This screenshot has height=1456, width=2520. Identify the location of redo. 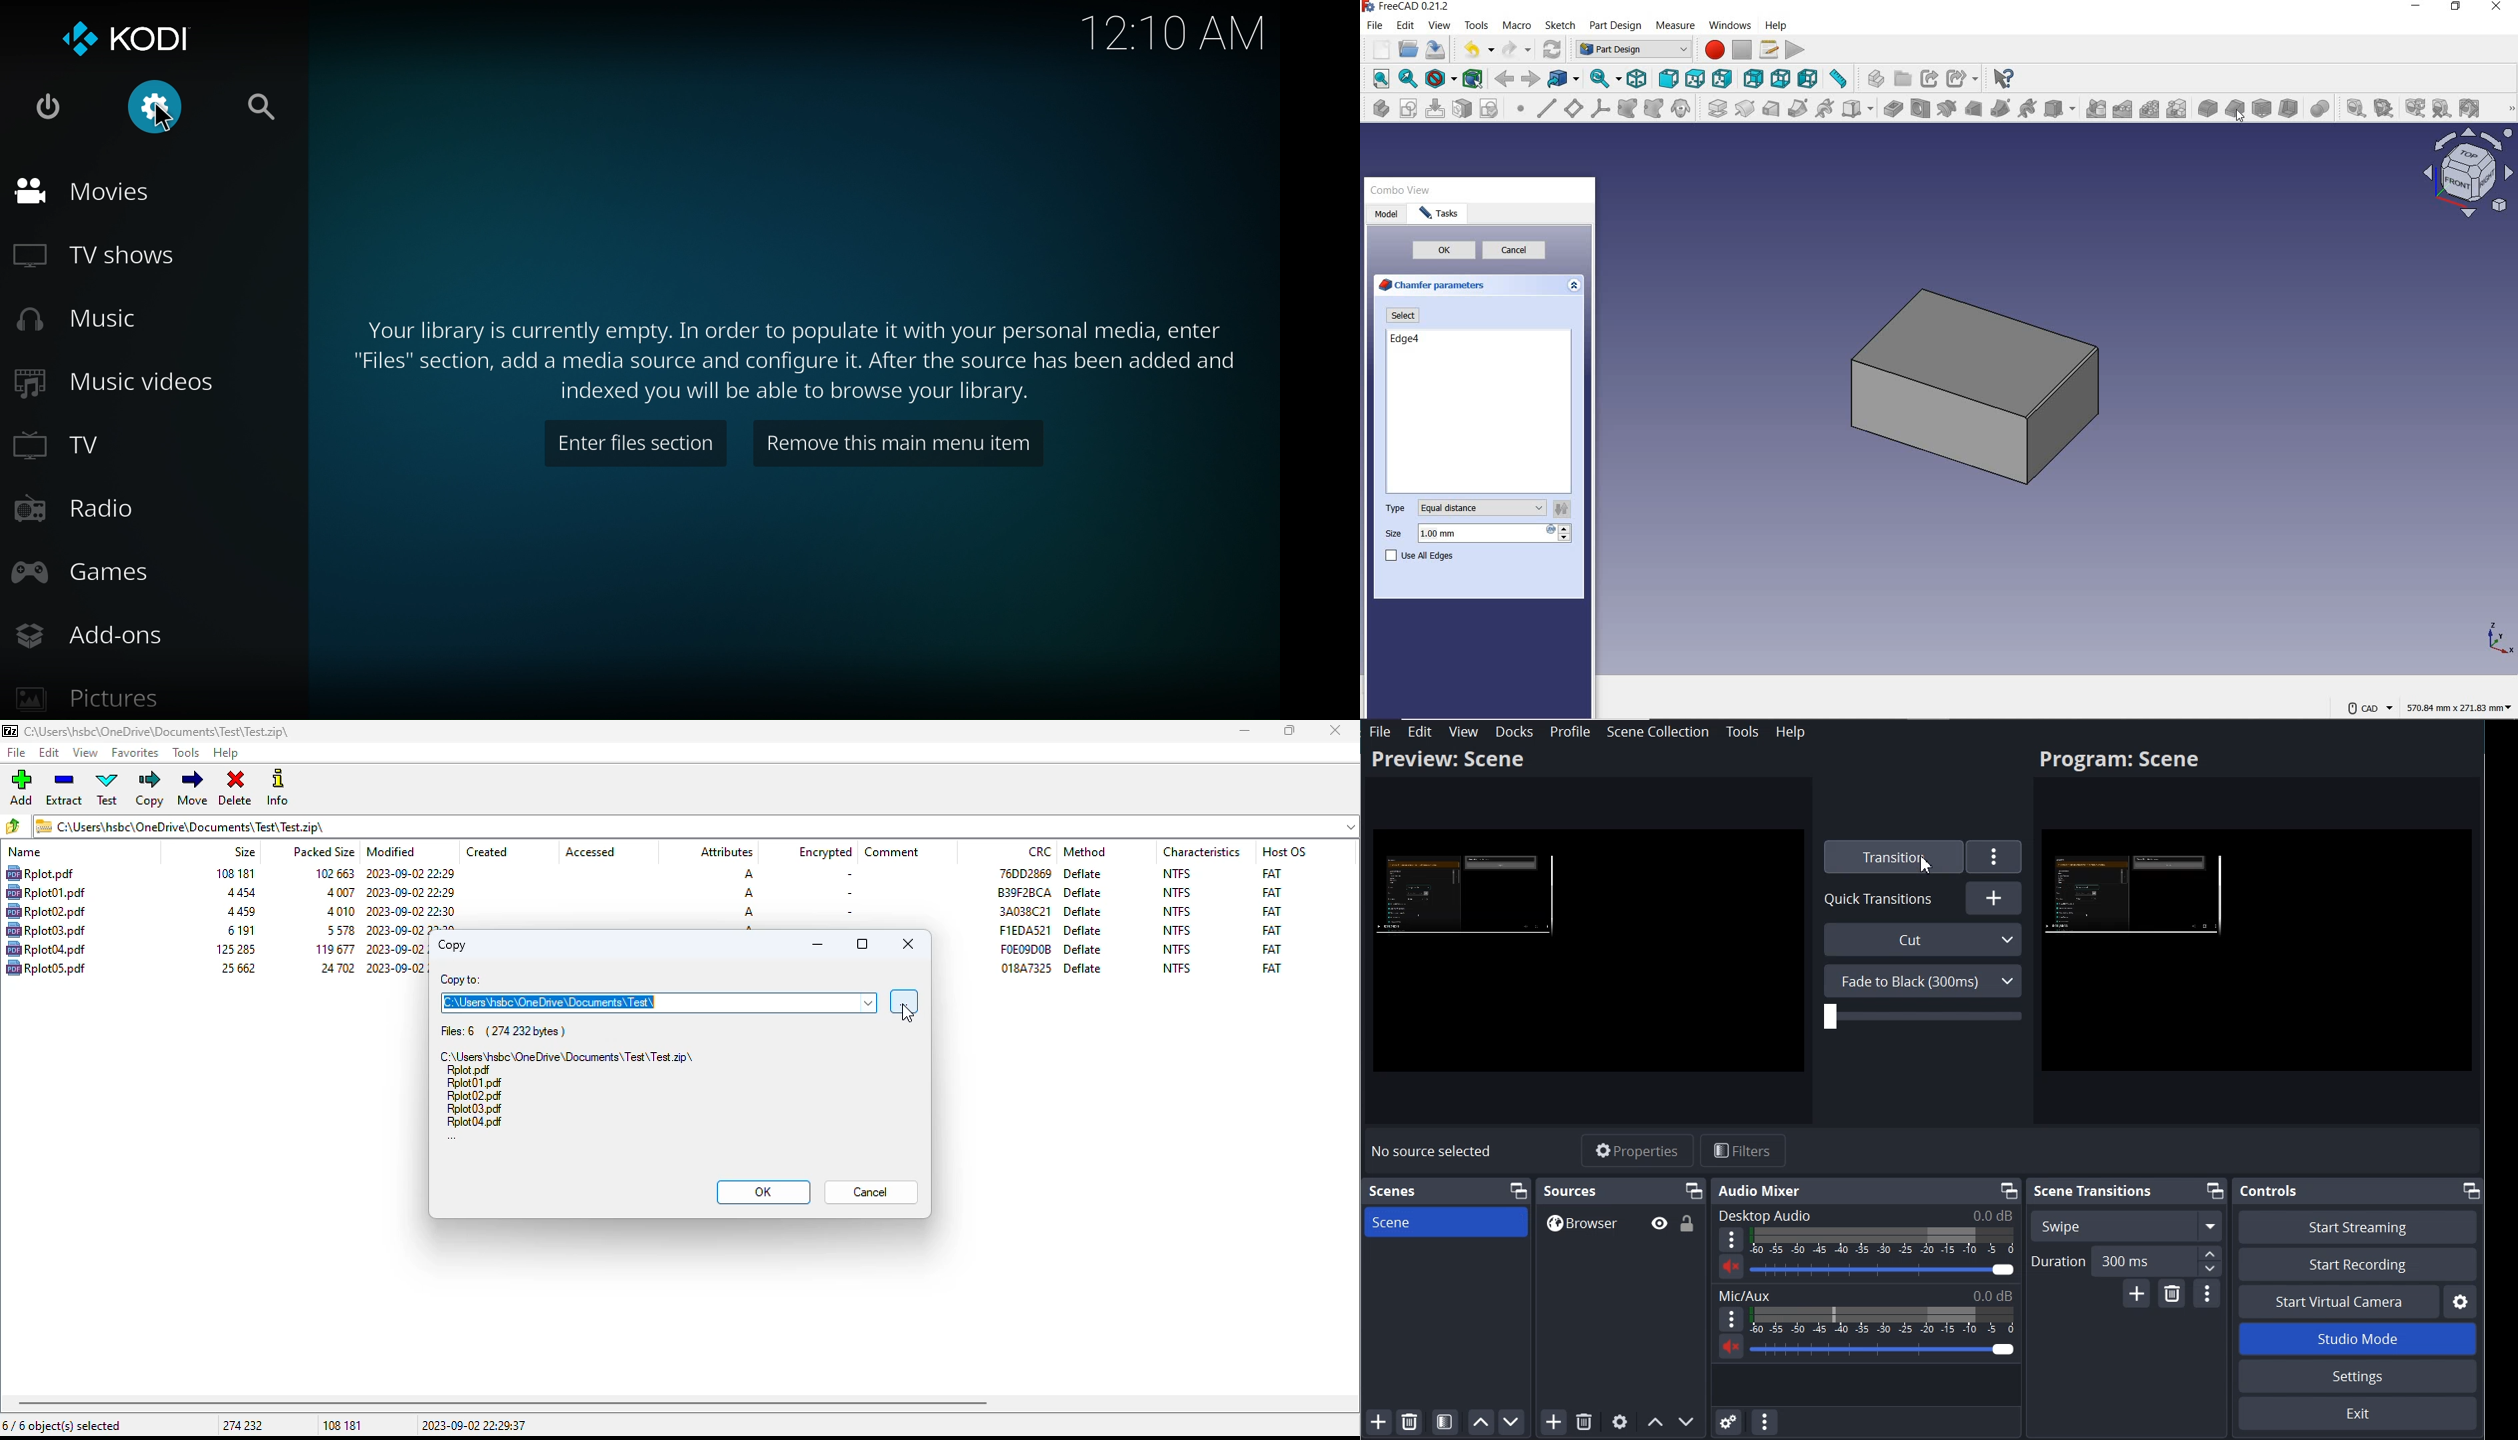
(1518, 50).